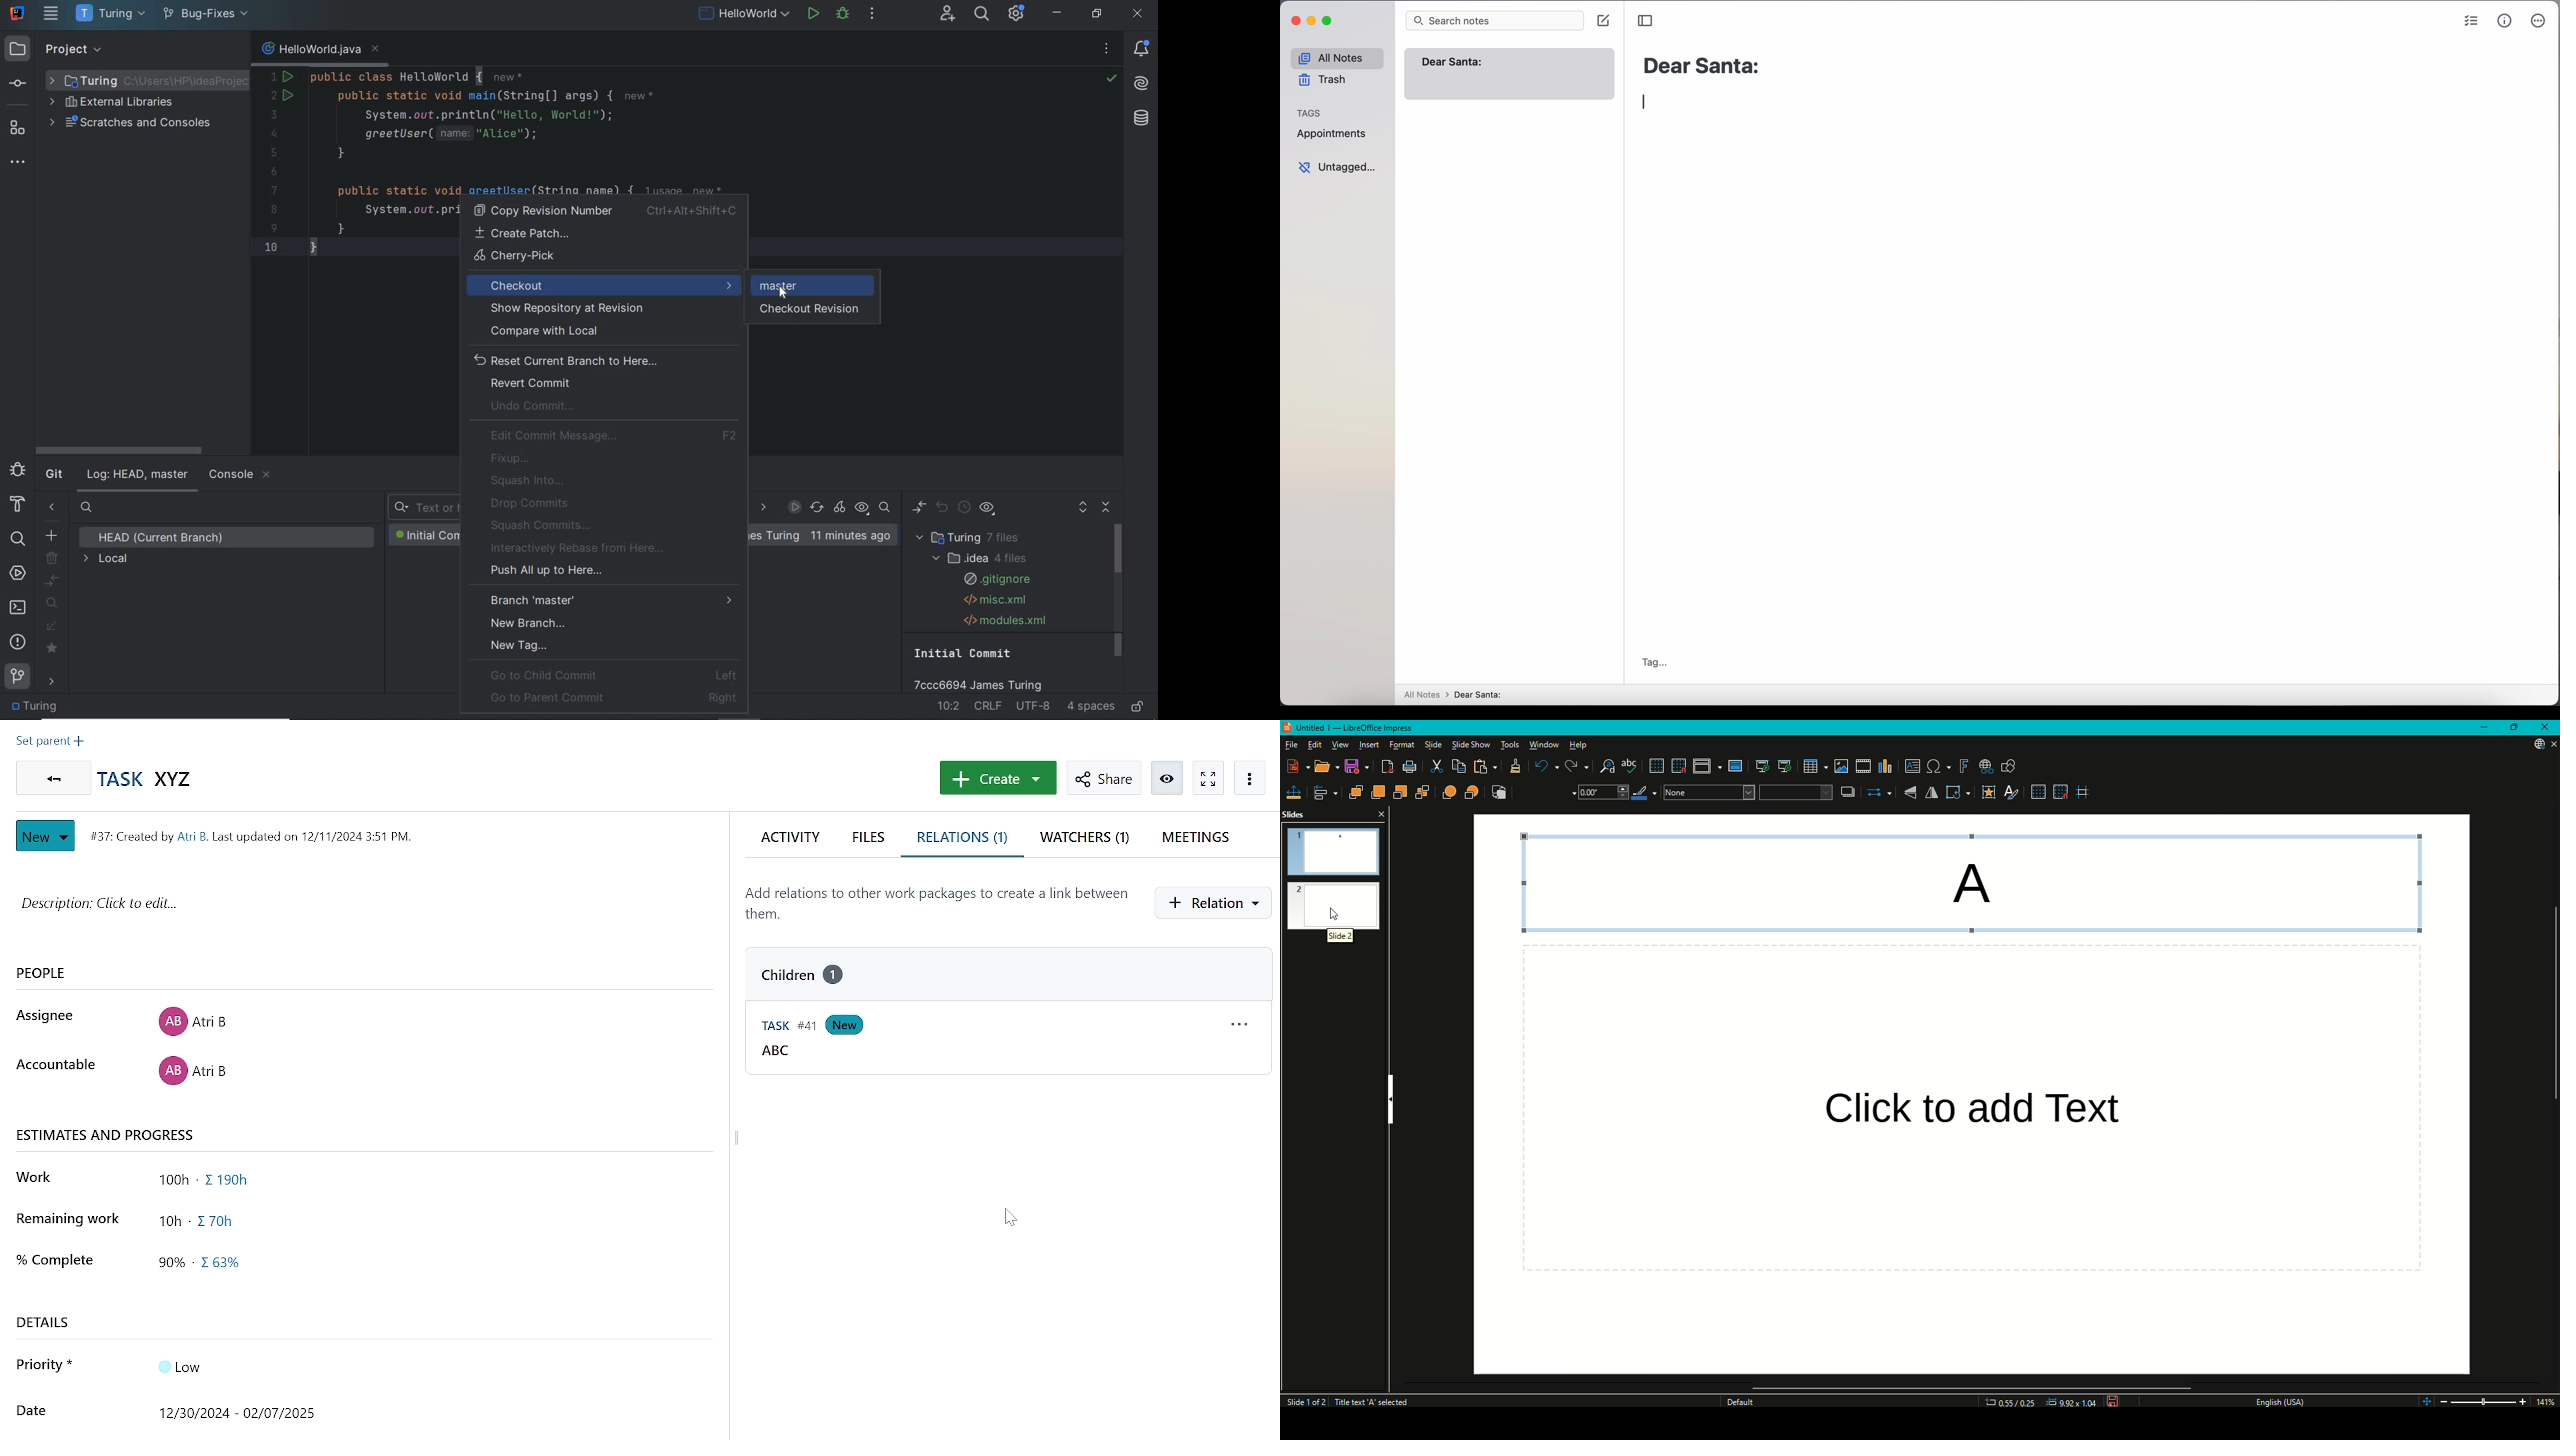  What do you see at coordinates (1811, 764) in the screenshot?
I see `Table` at bounding box center [1811, 764].